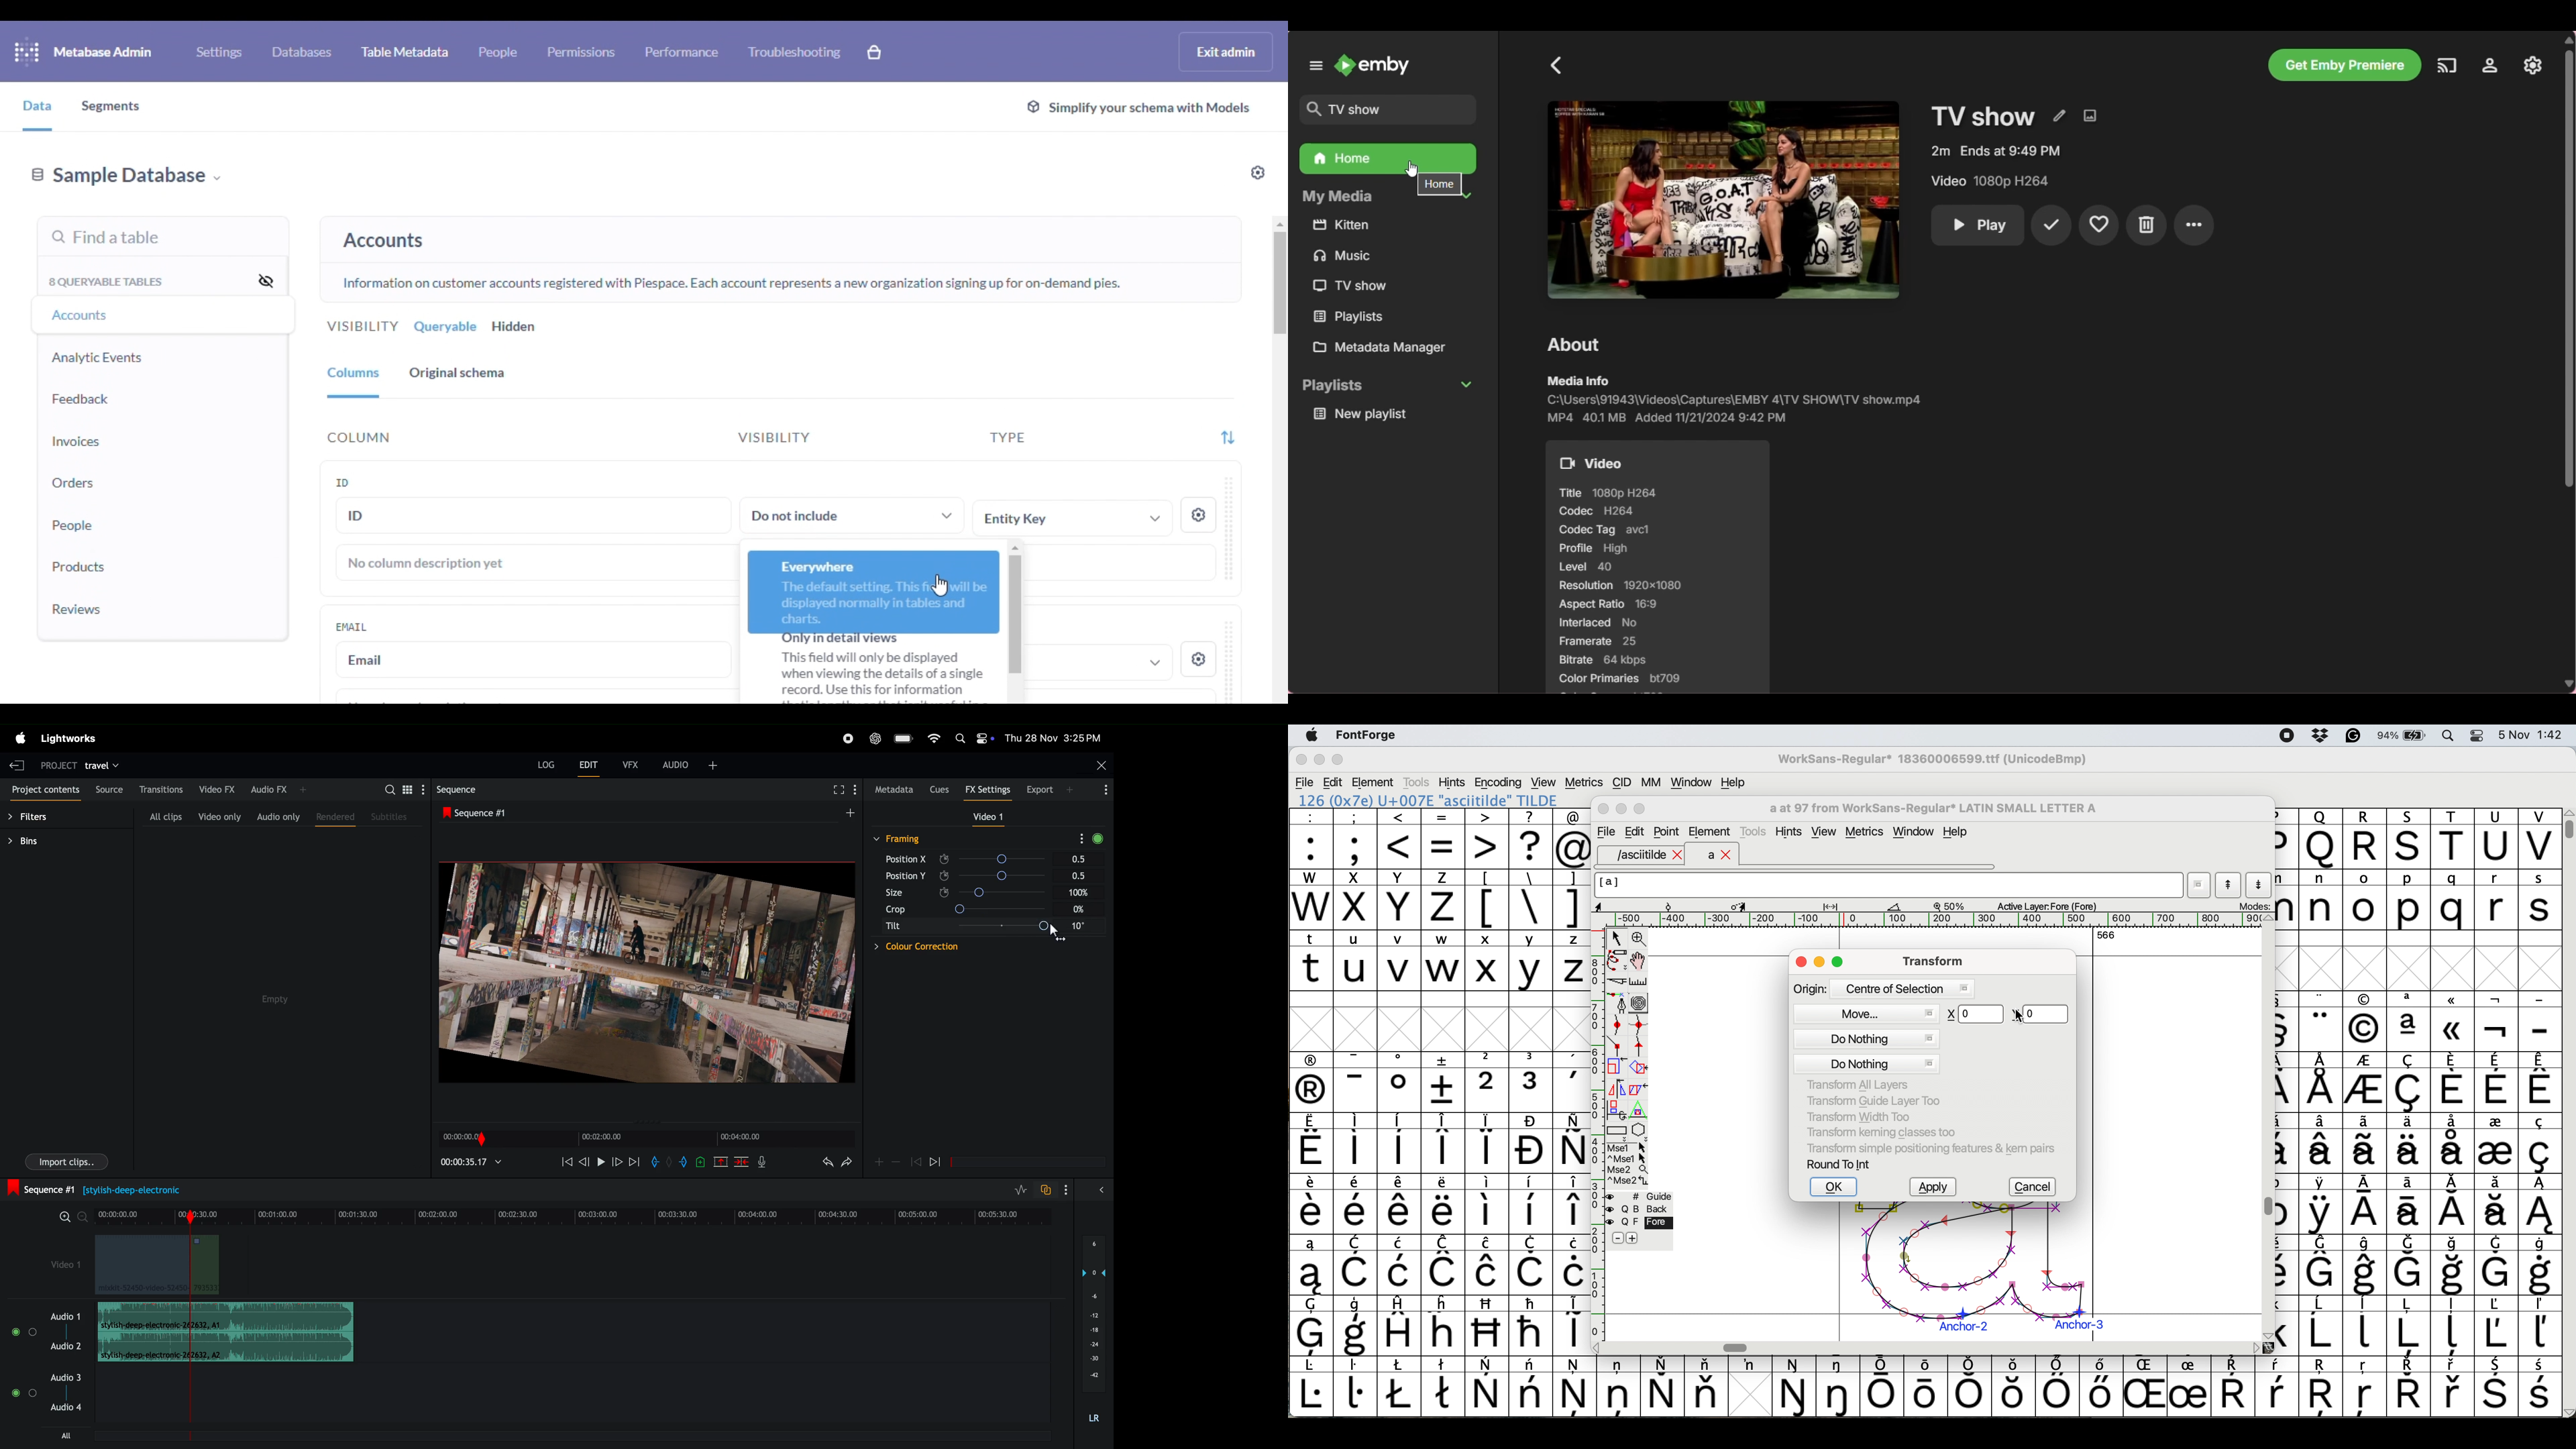 Image resolution: width=2576 pixels, height=1456 pixels. I want to click on all, so click(57, 1436).